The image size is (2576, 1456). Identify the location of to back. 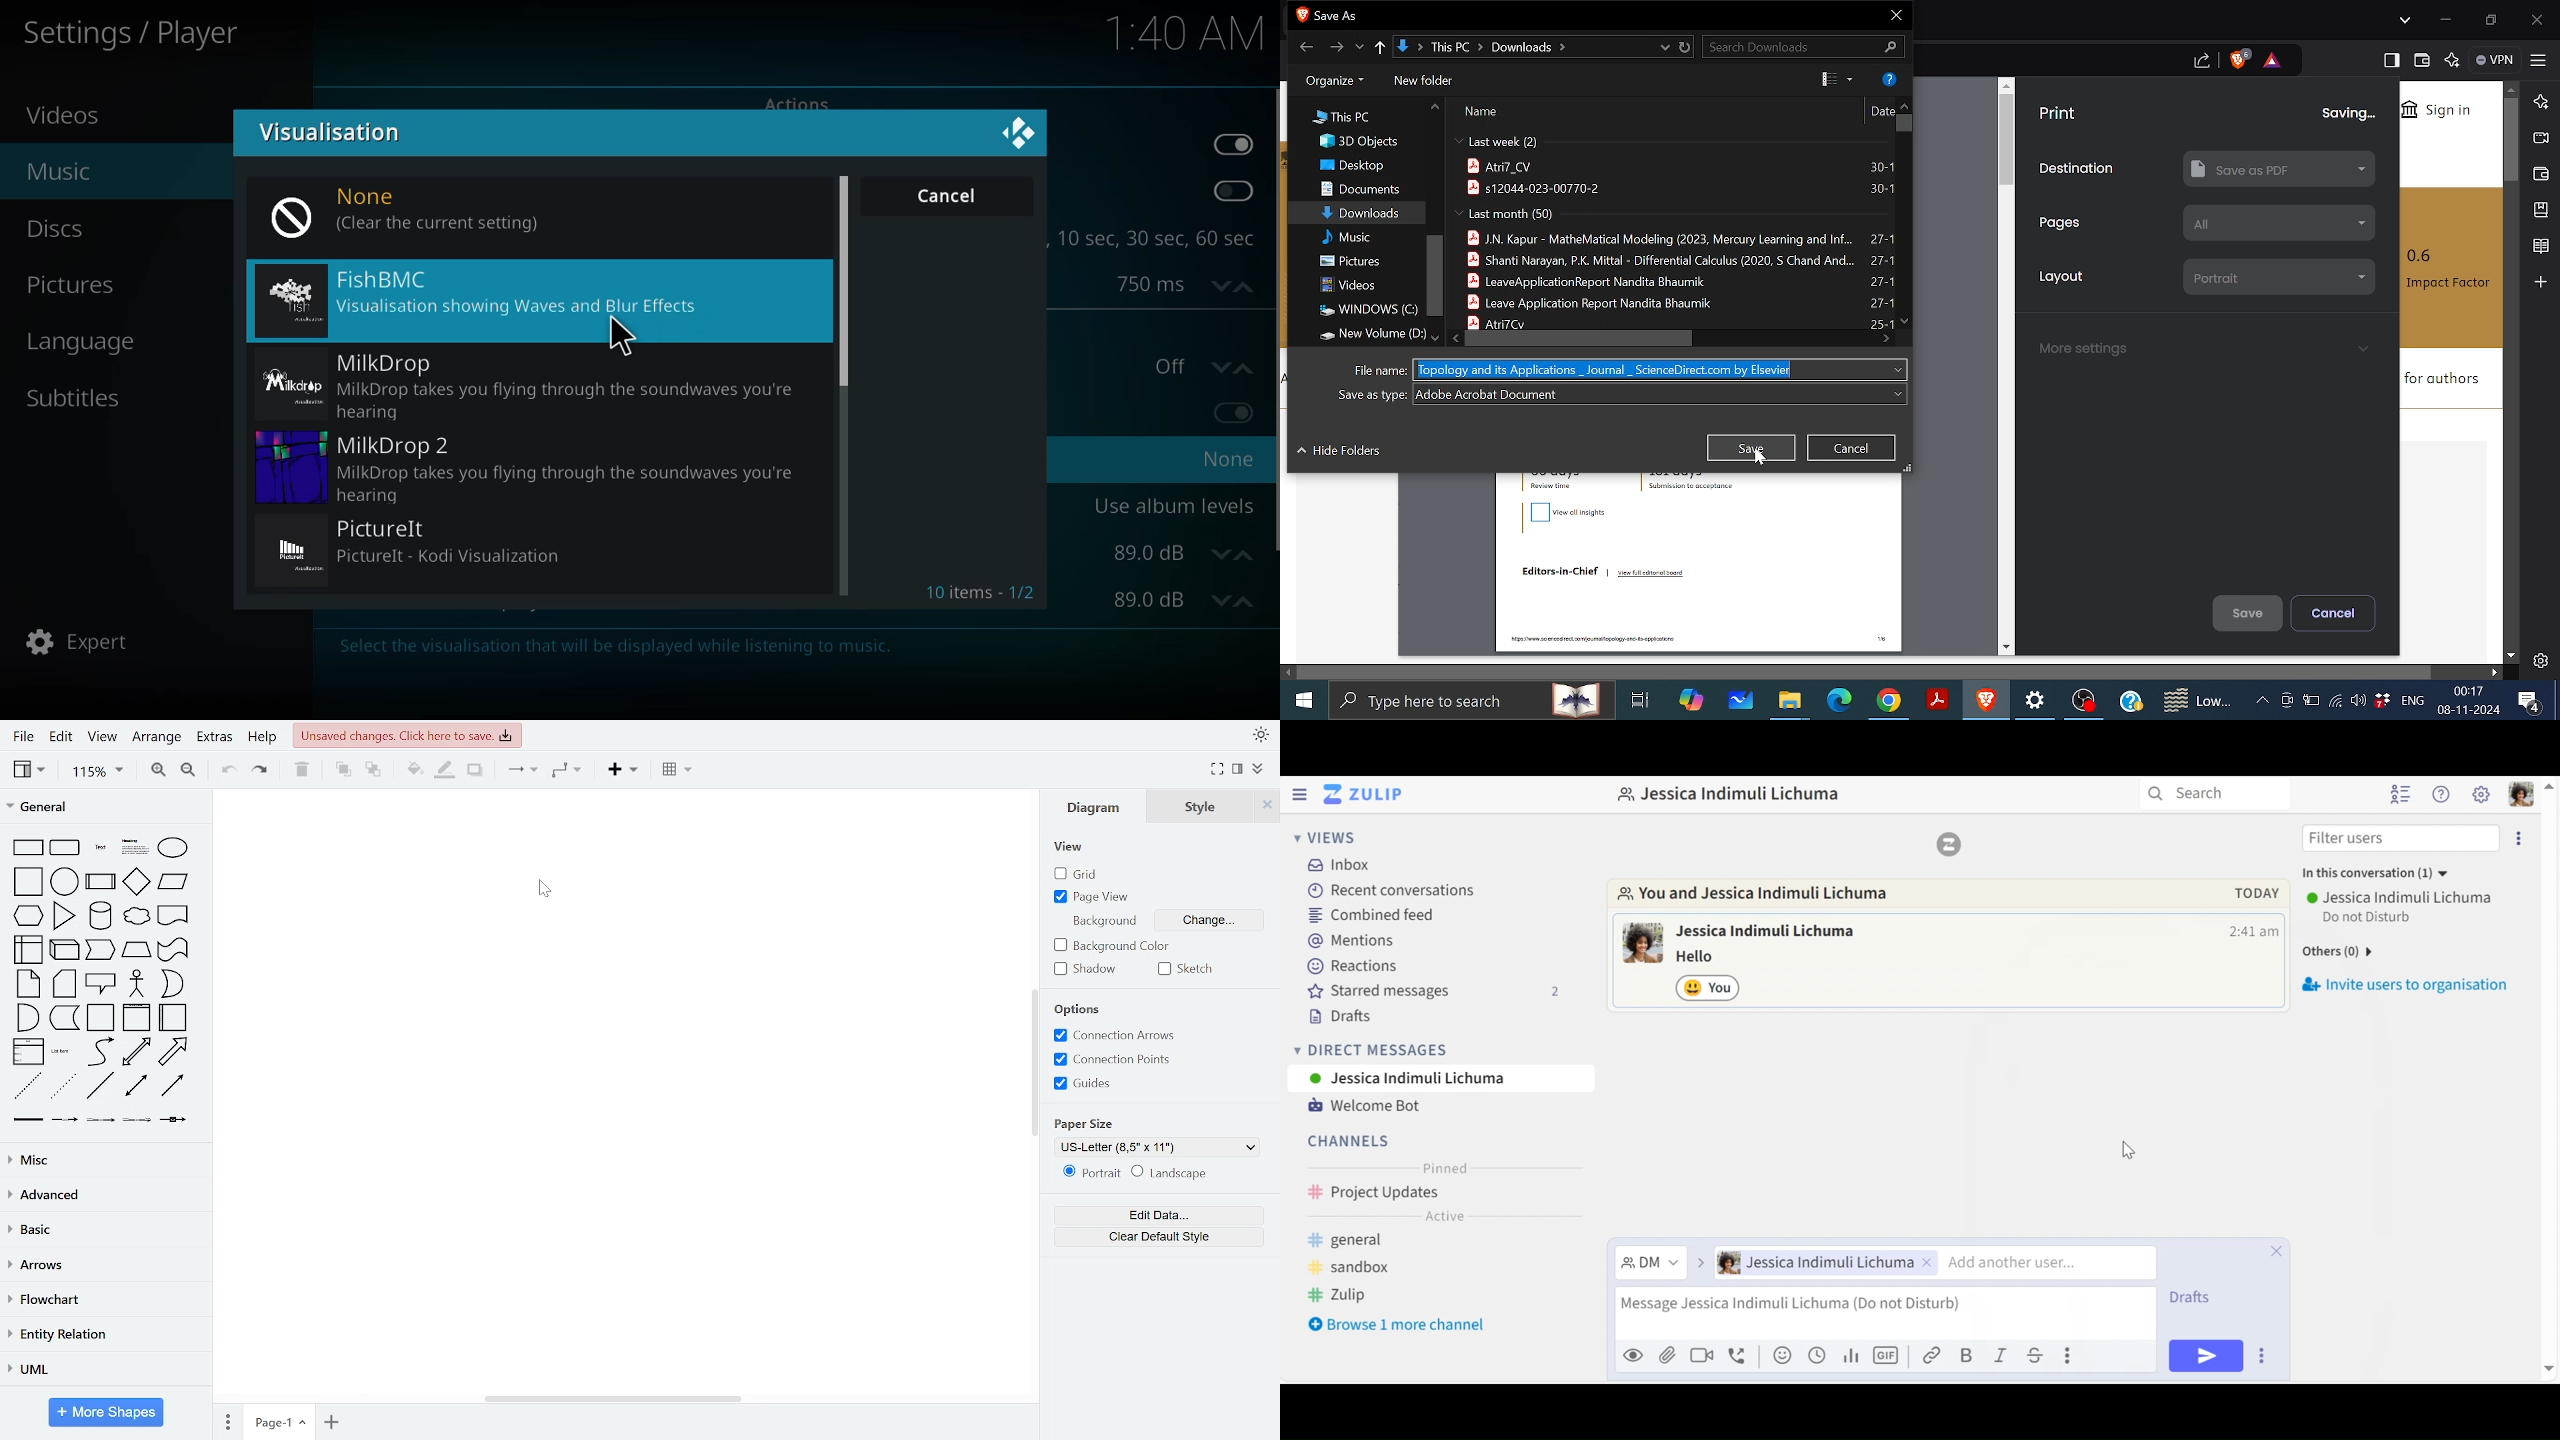
(372, 772).